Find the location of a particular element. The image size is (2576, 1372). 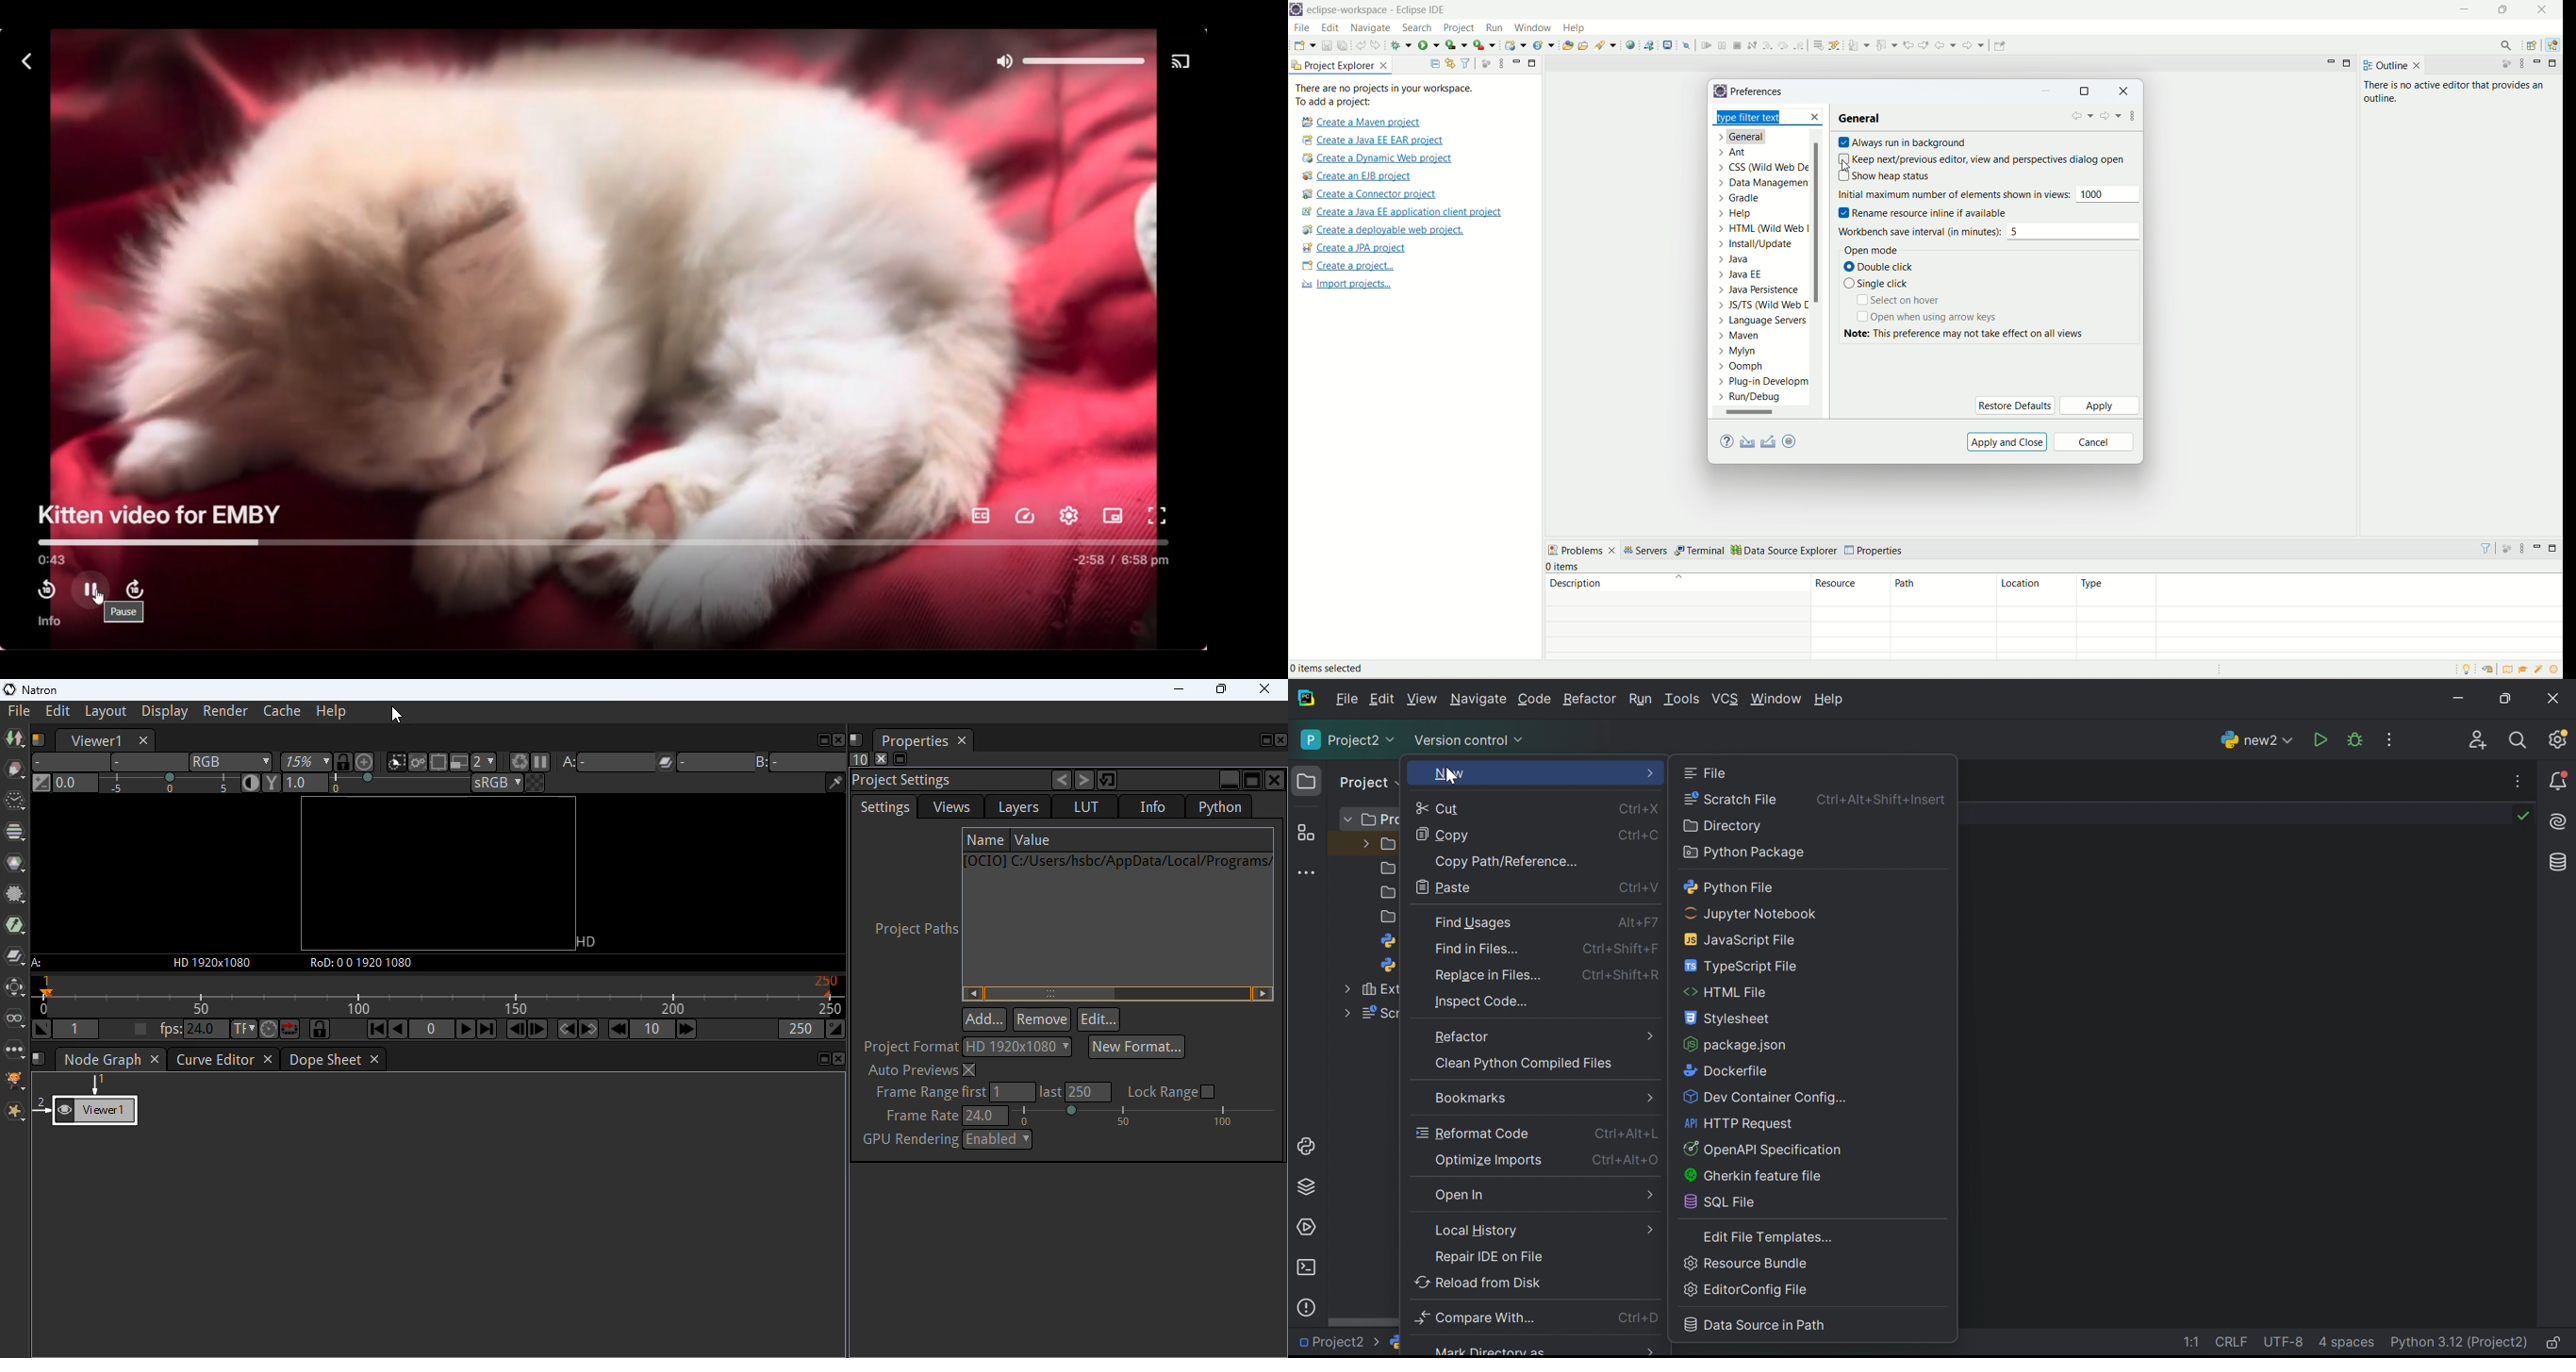

forces a new render of the current frame. is located at coordinates (519, 761).